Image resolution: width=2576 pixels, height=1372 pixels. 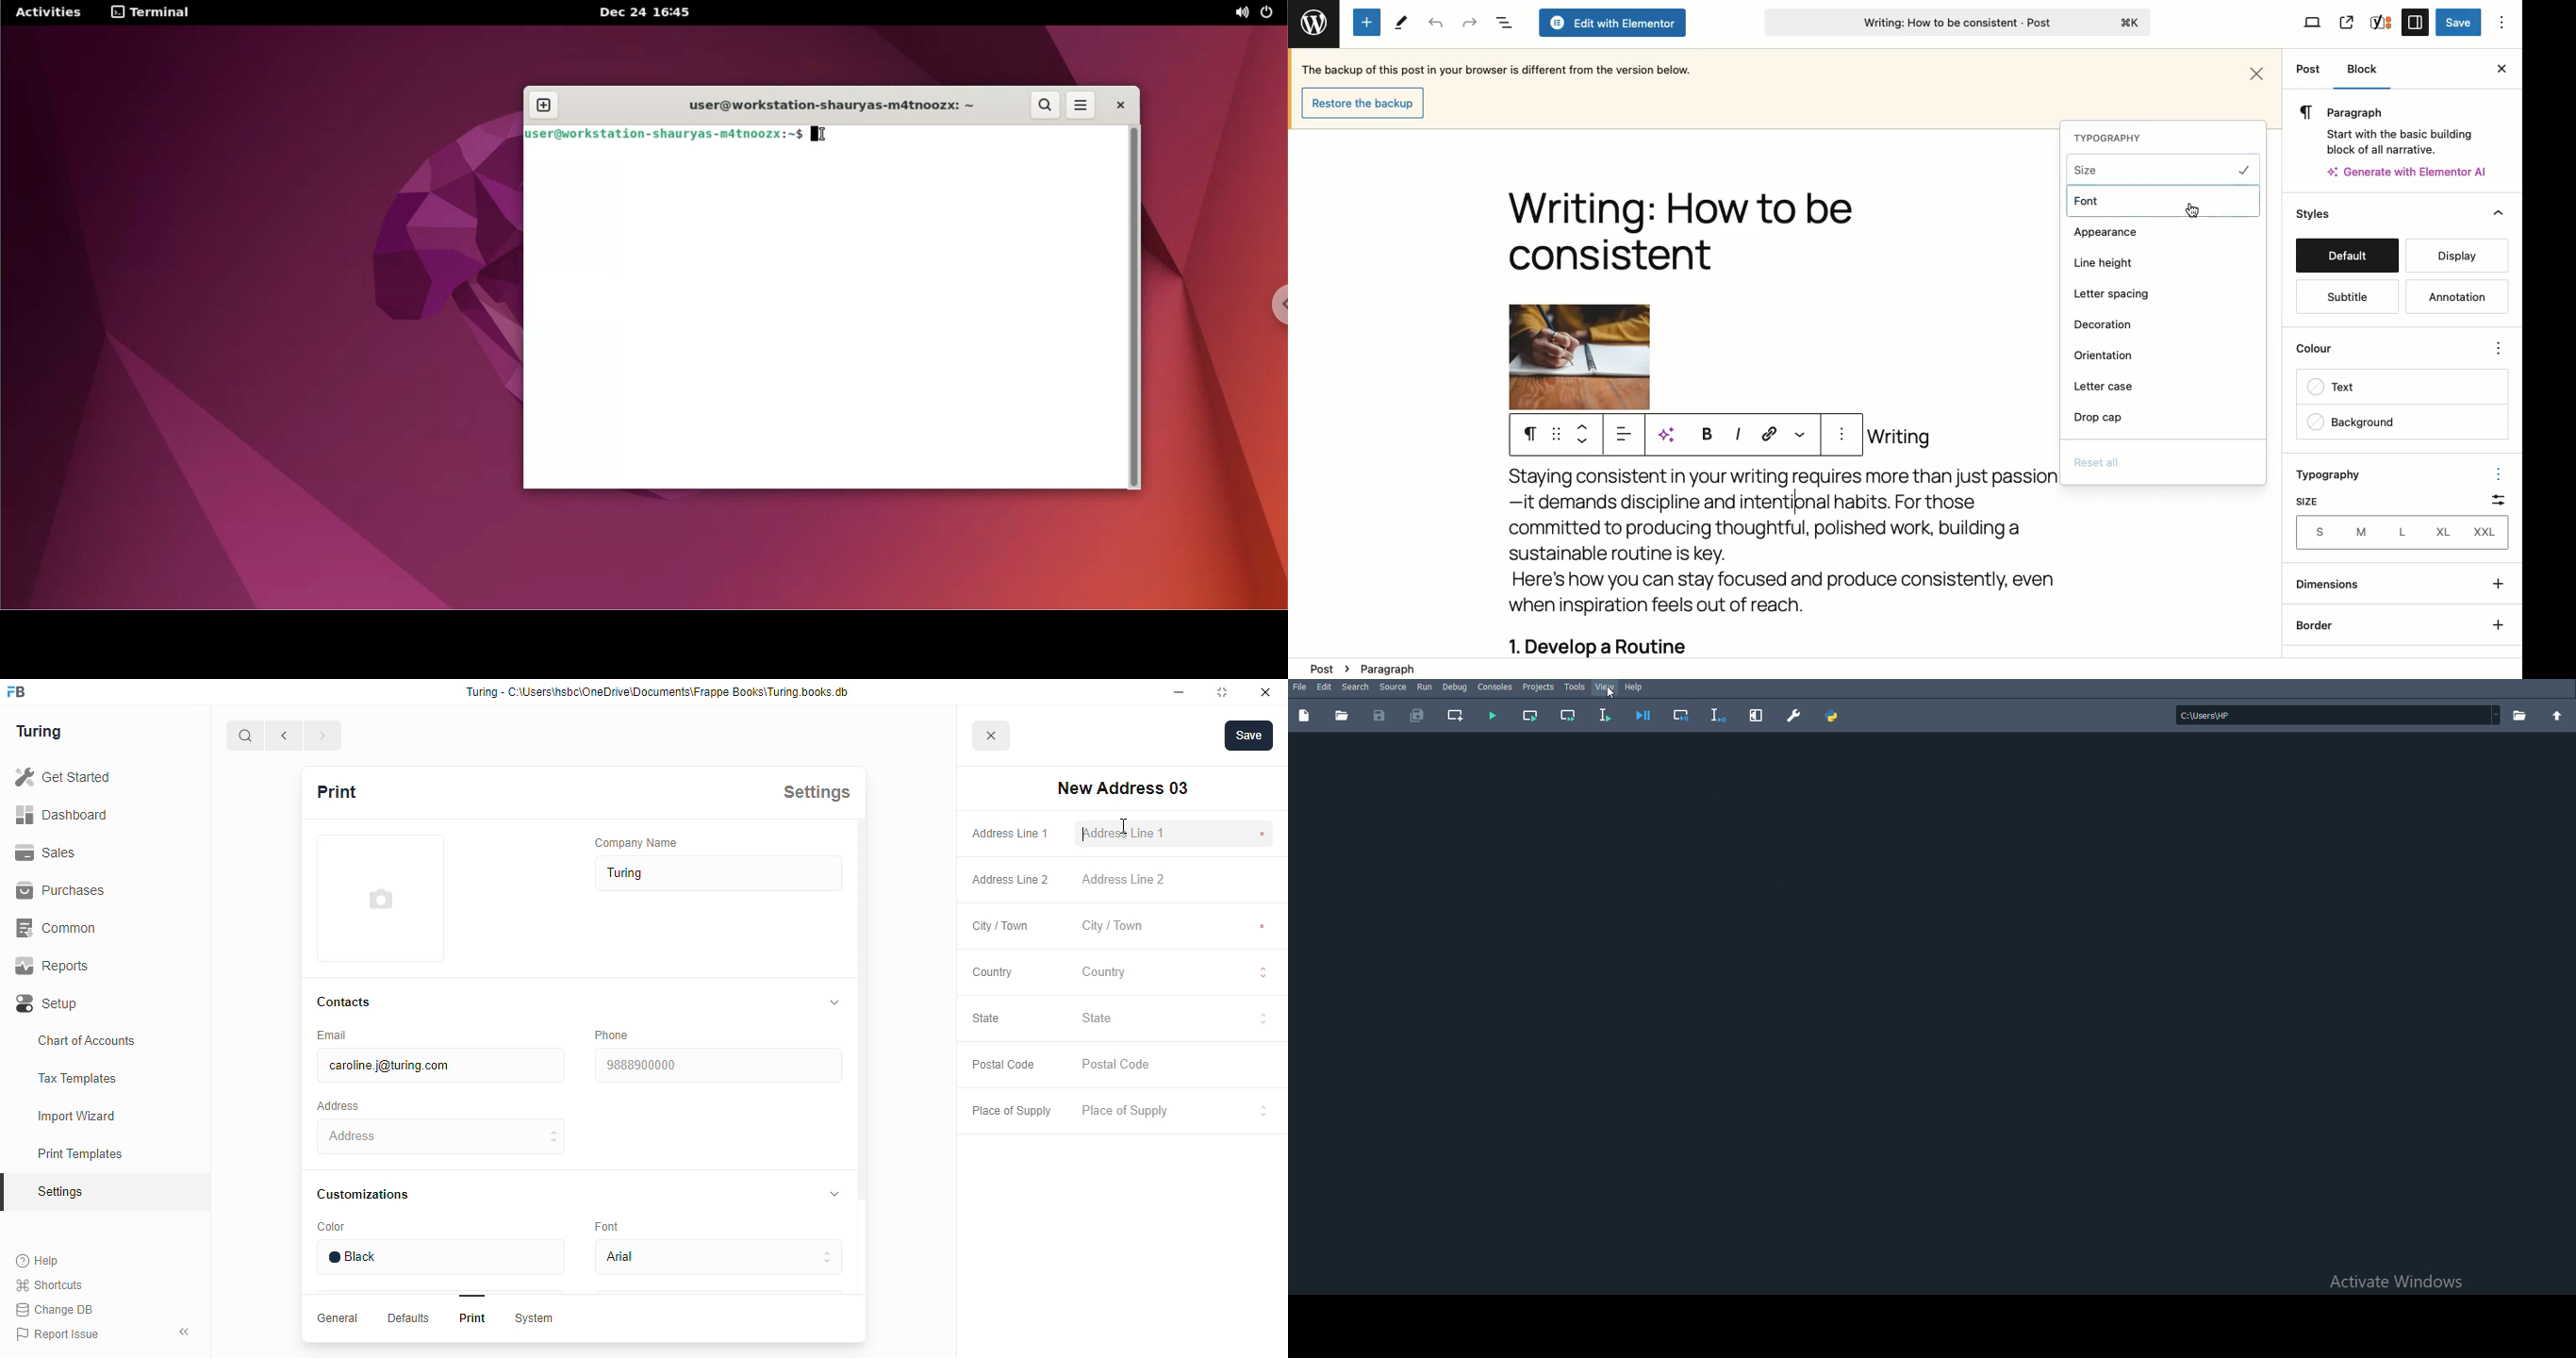 I want to click on dashboard, so click(x=61, y=814).